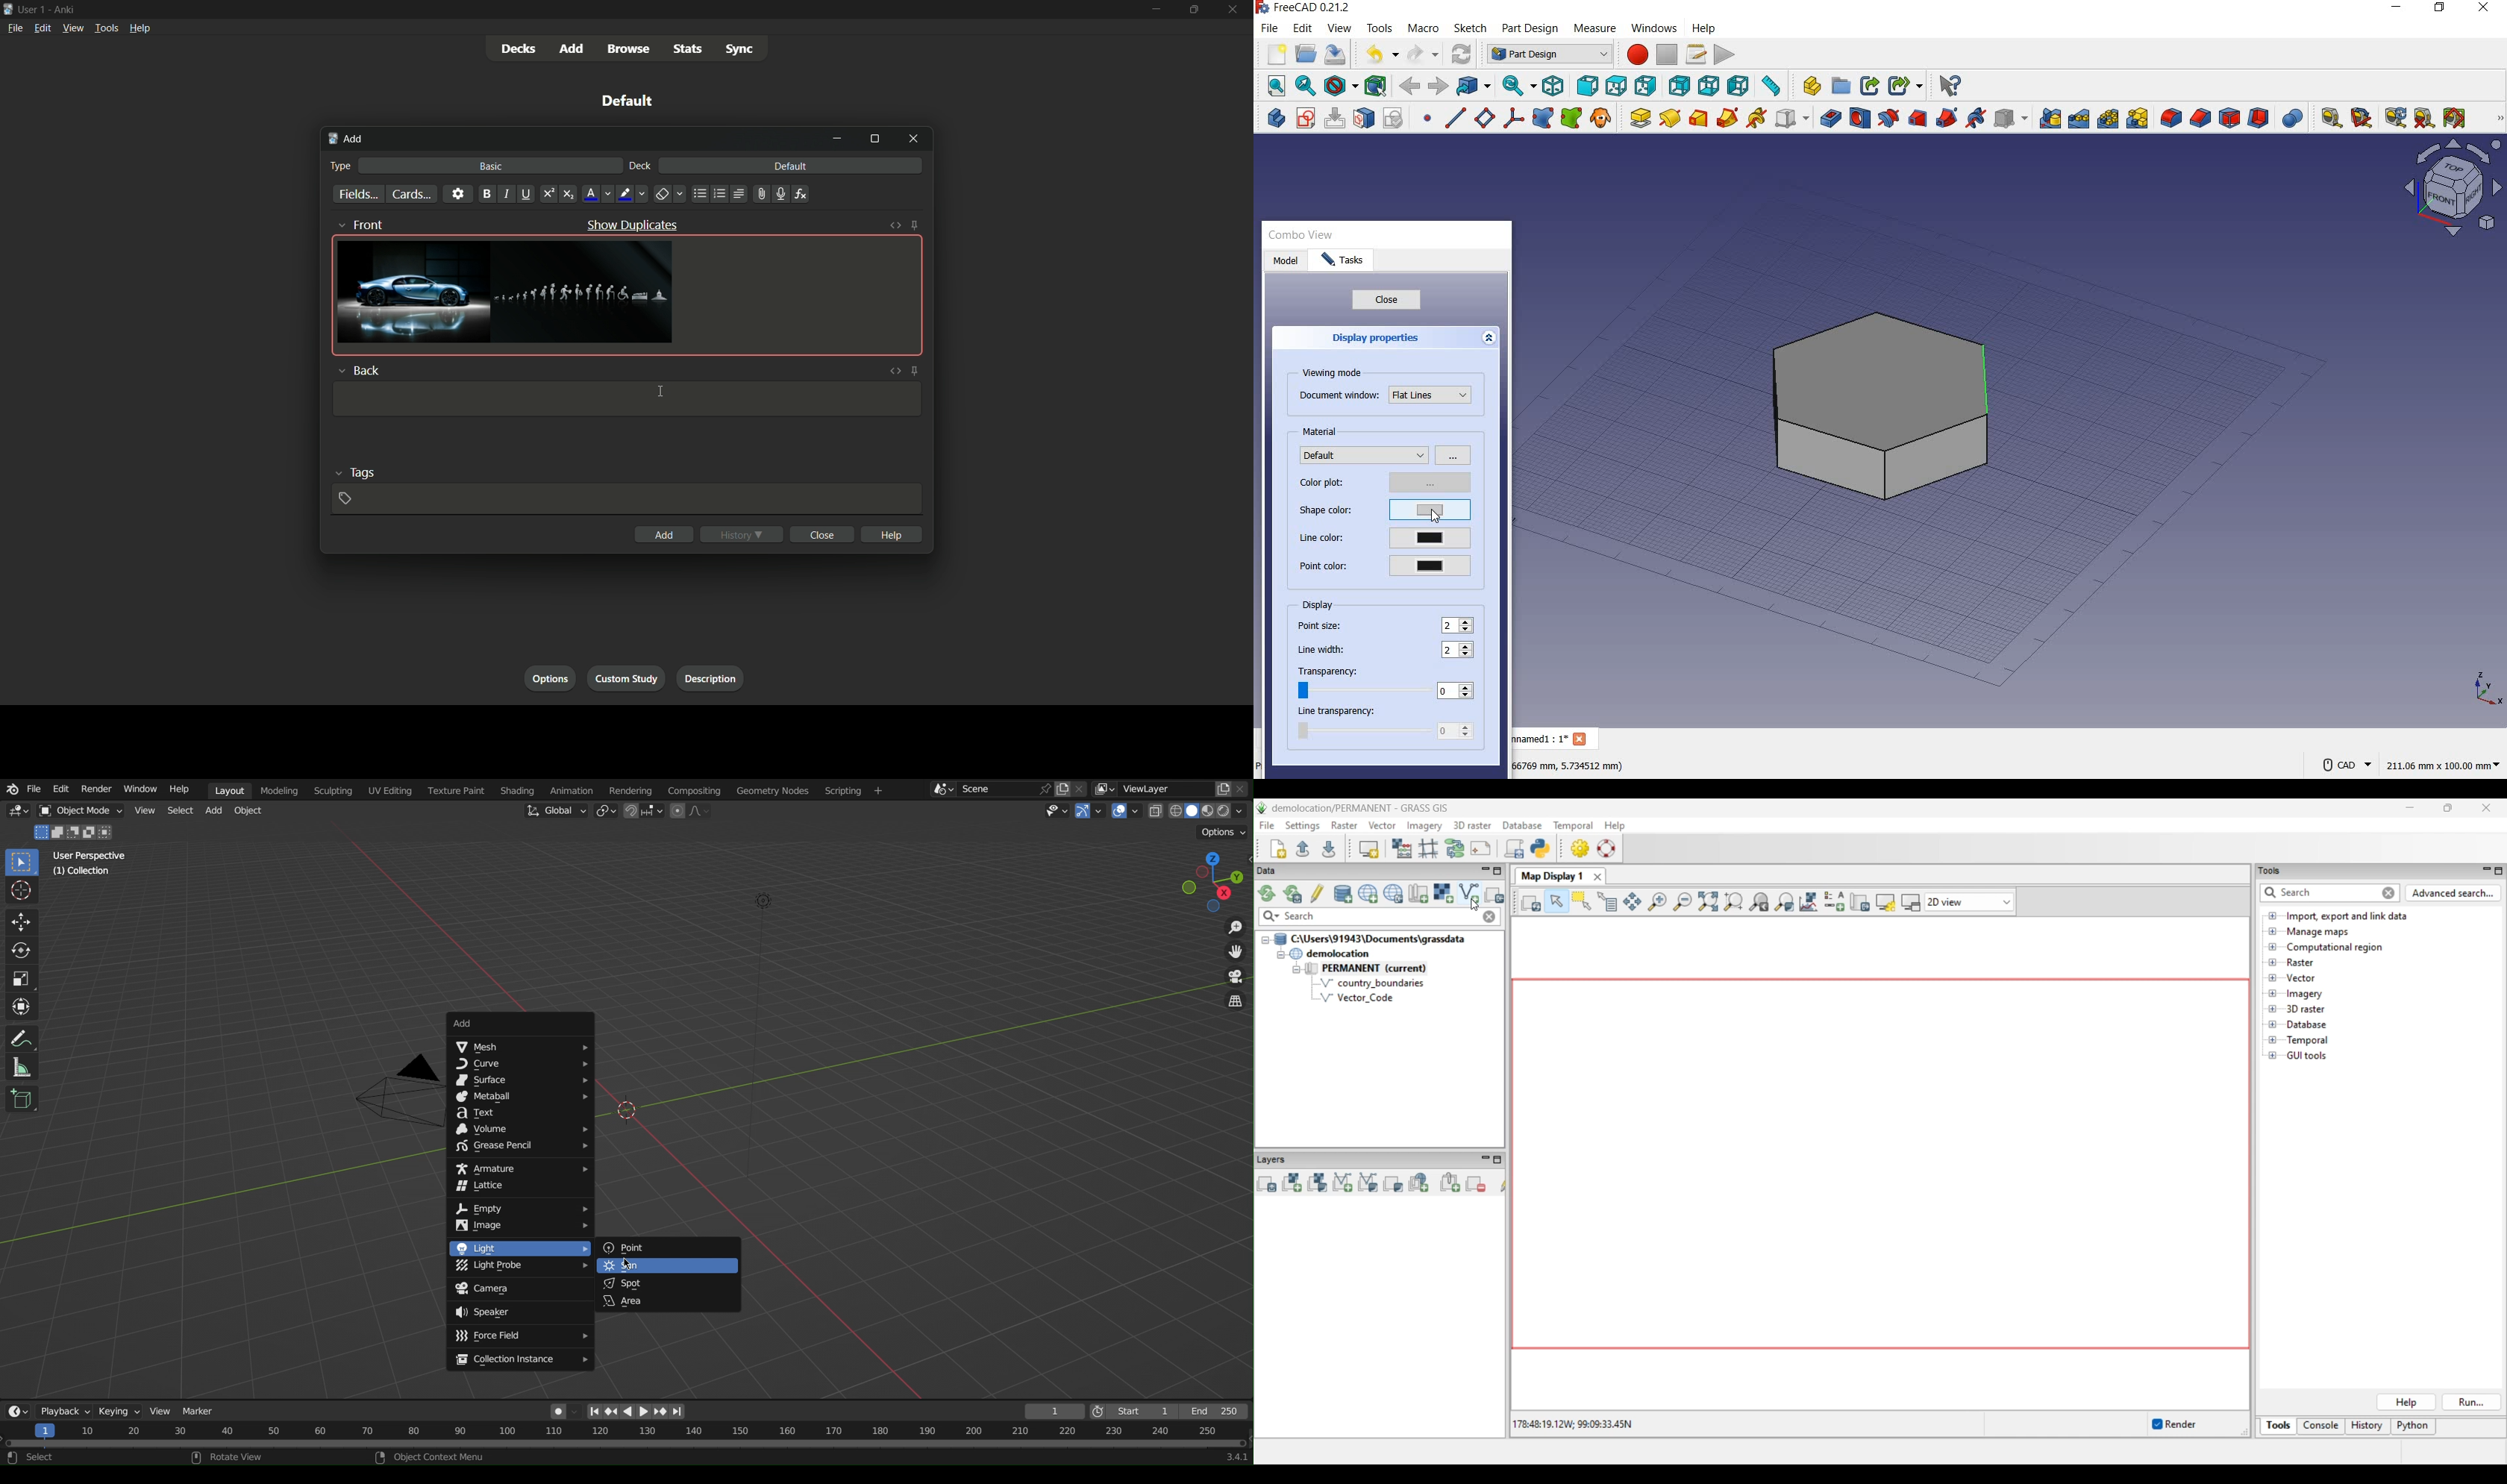 The height and width of the screenshot is (1484, 2520). Describe the element at coordinates (693, 789) in the screenshot. I see `Compositing` at that location.